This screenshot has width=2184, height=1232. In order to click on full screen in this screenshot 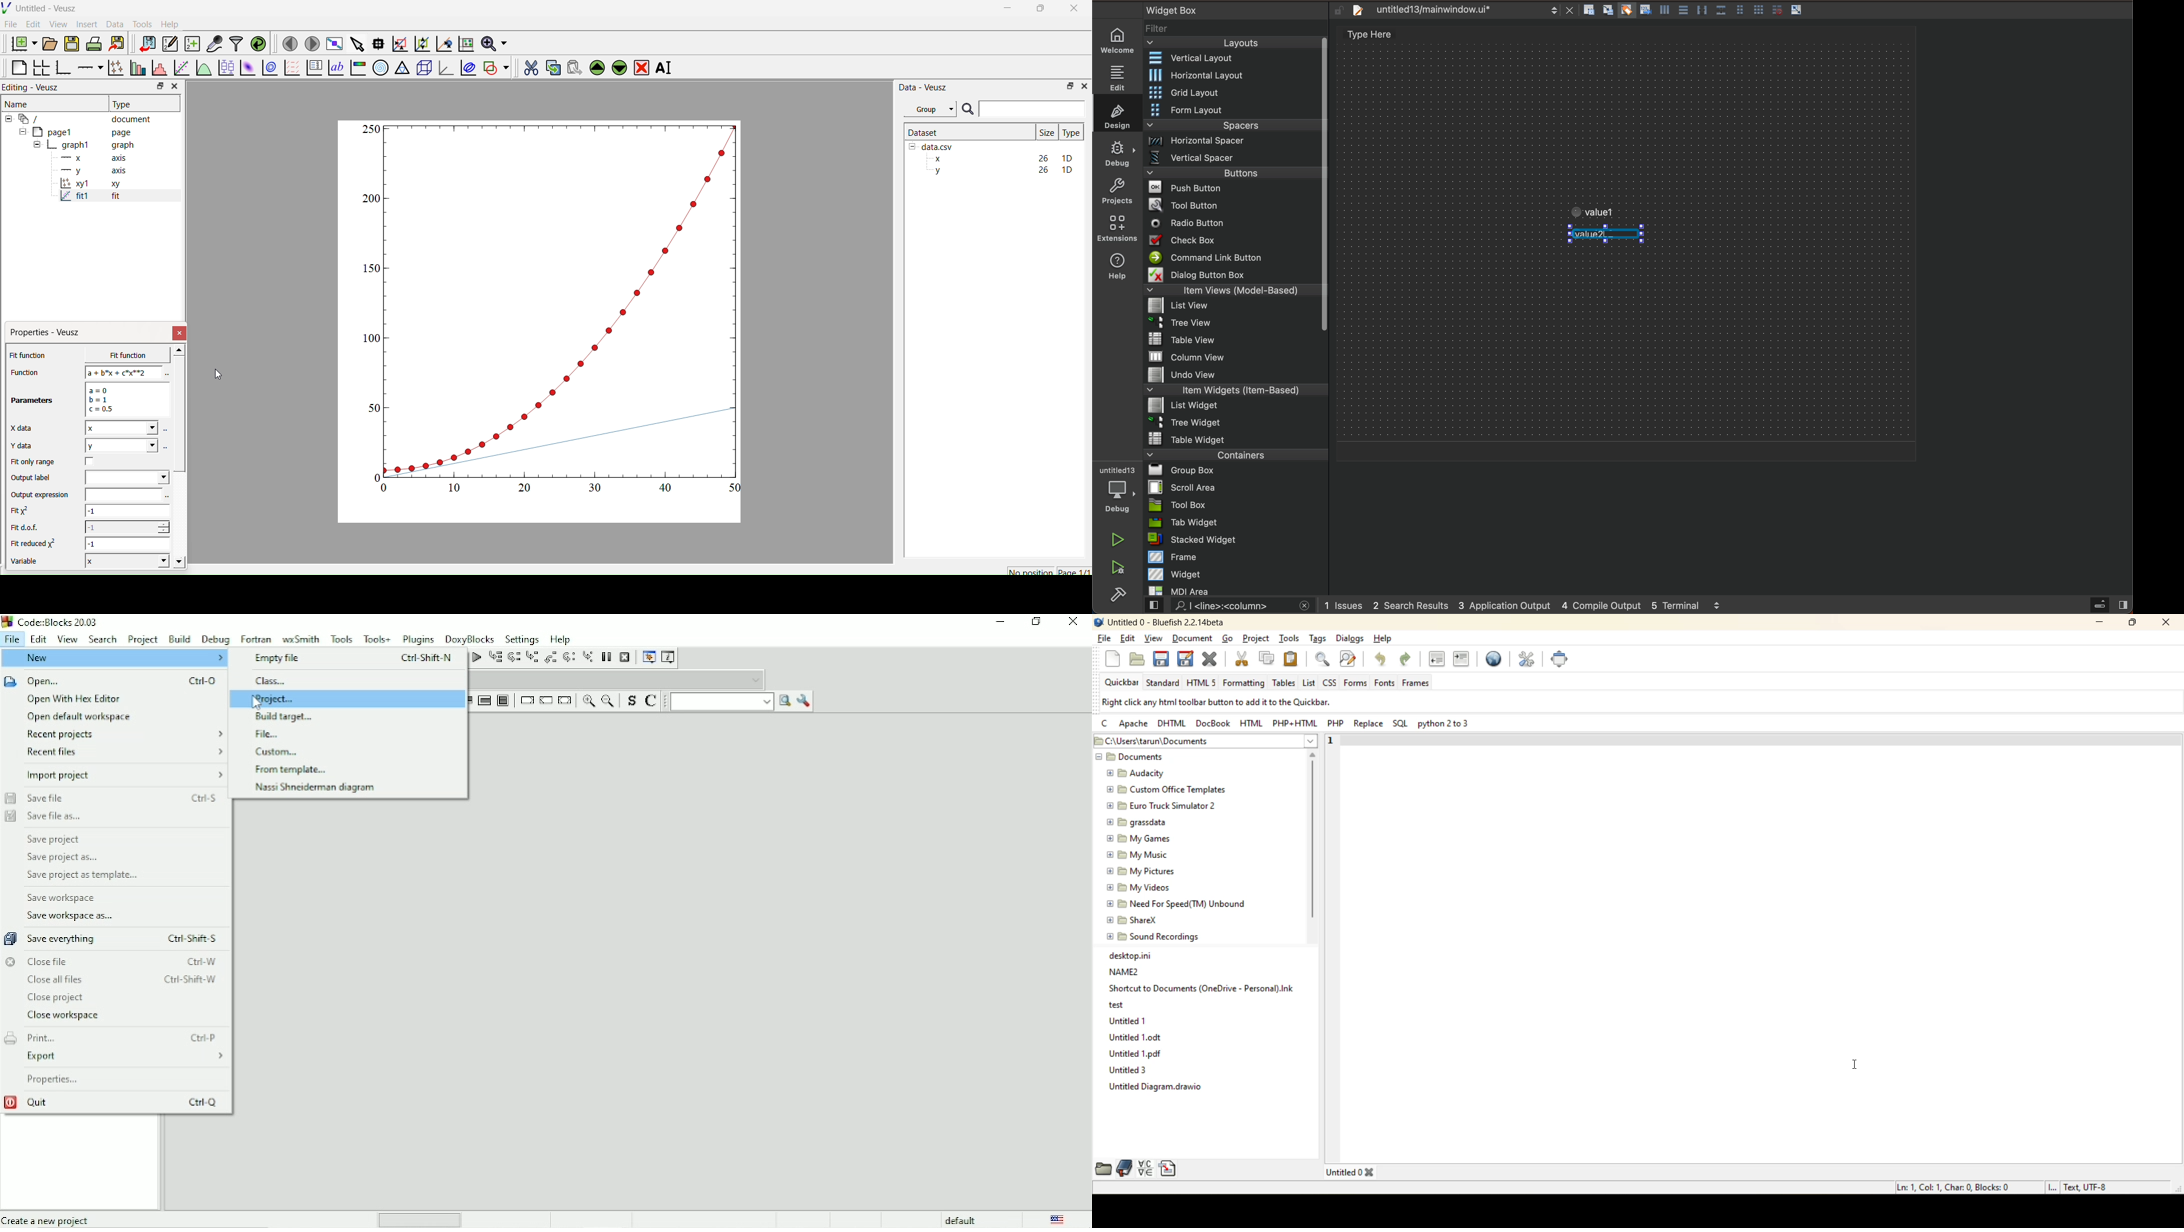, I will do `click(1560, 660)`.